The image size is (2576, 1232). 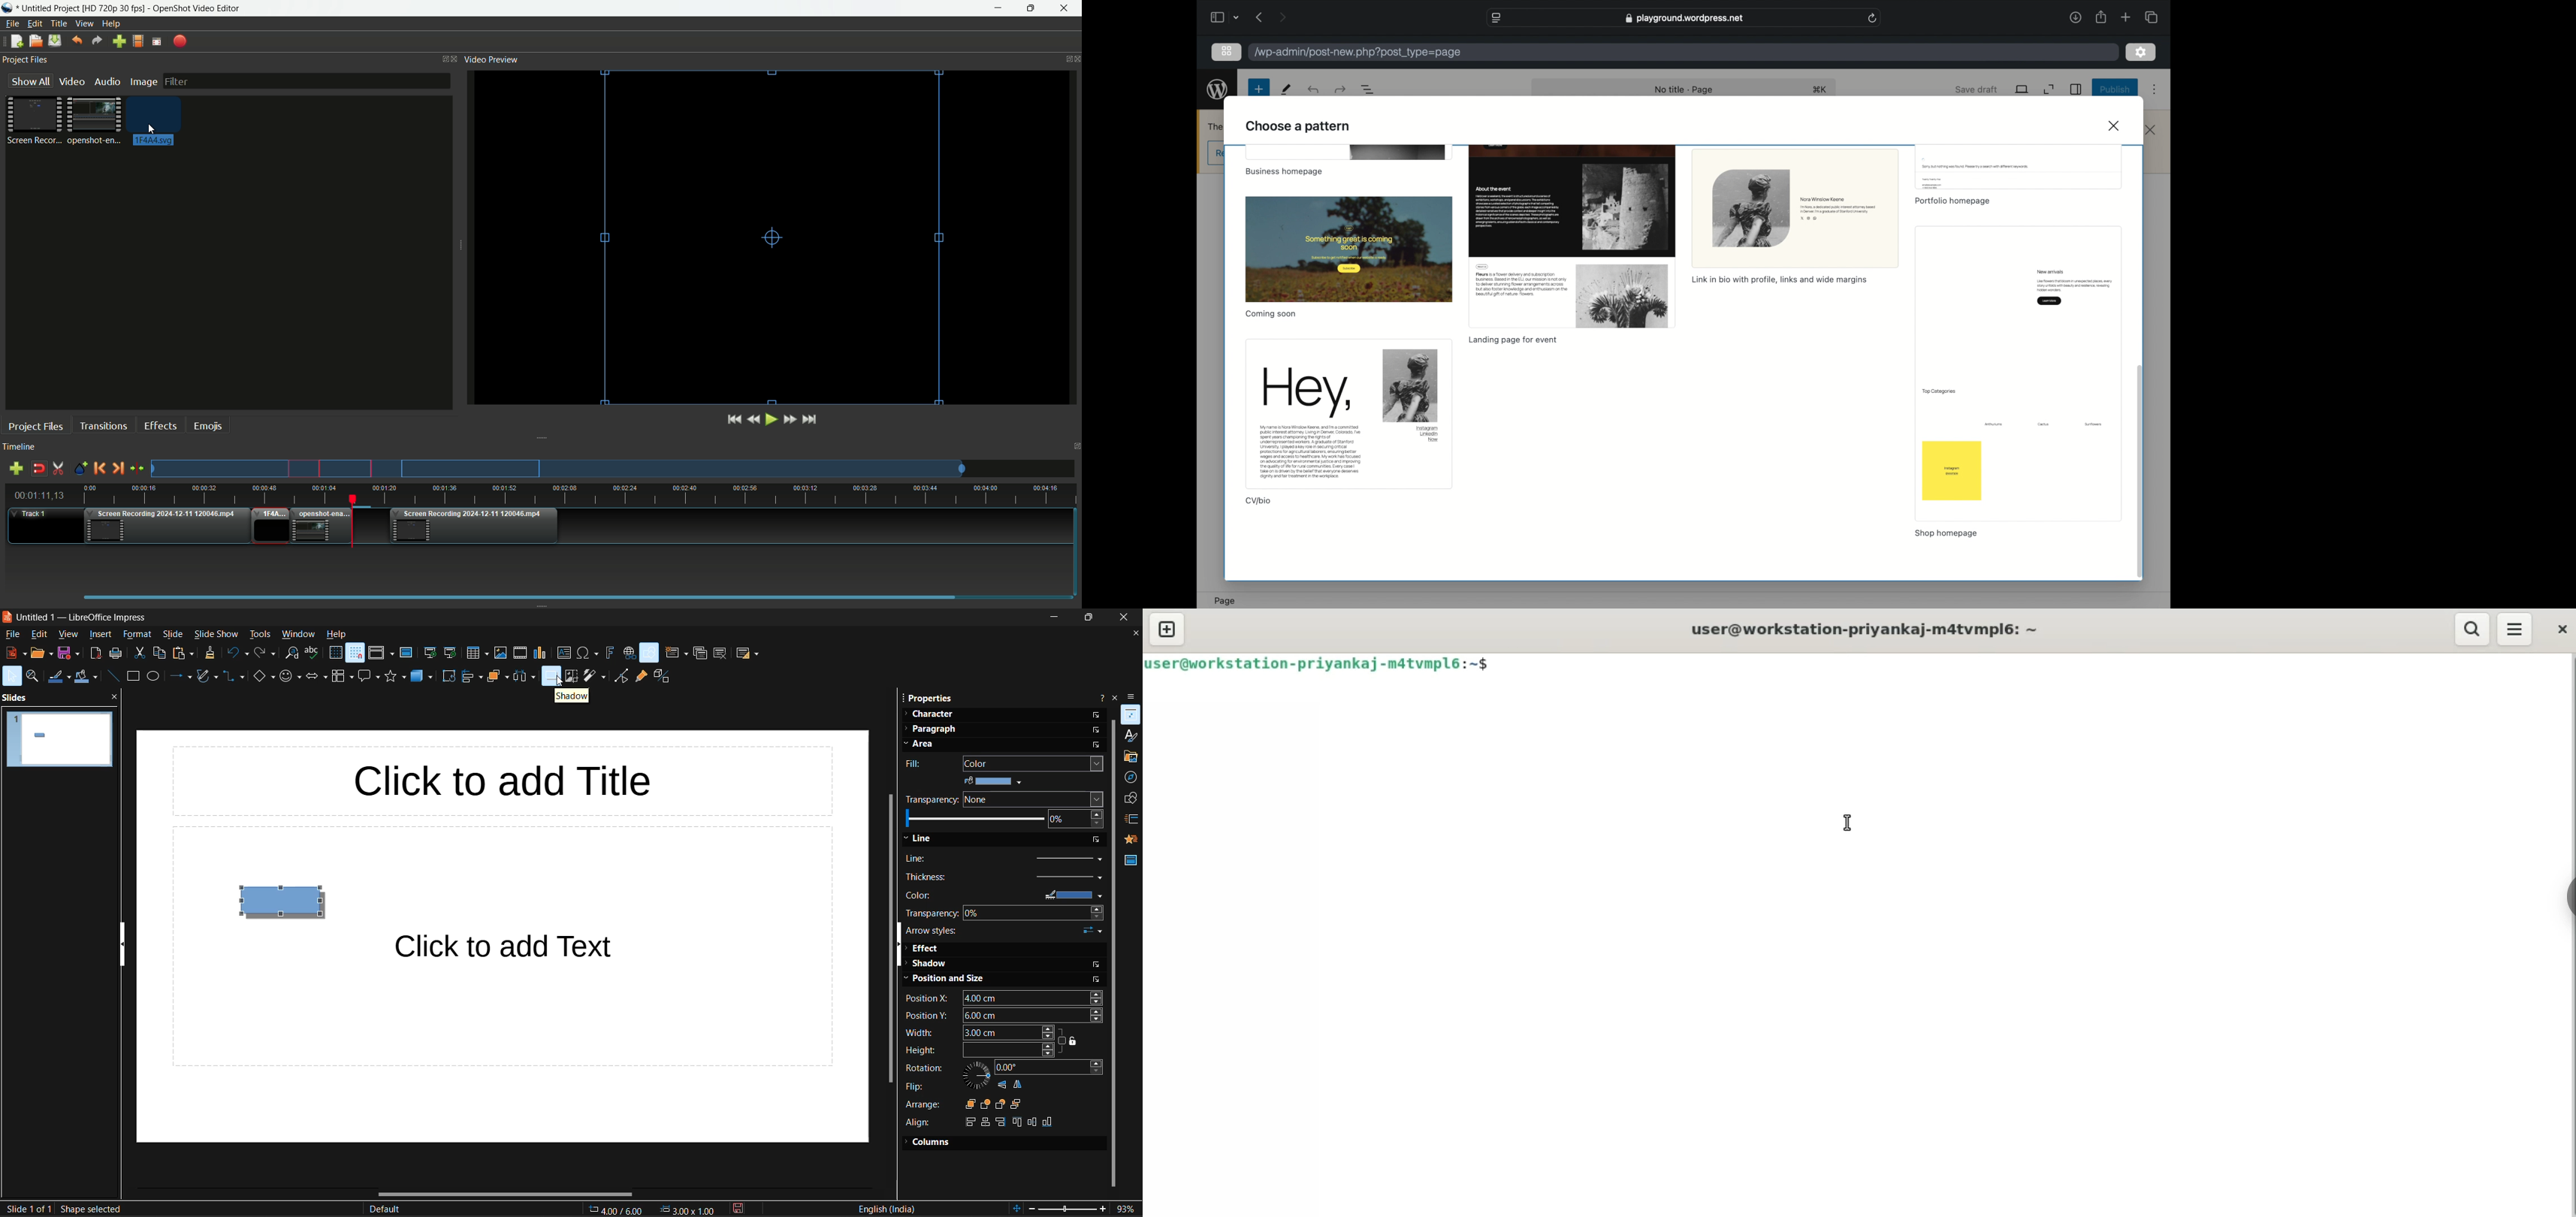 I want to click on styles, so click(x=1132, y=735).